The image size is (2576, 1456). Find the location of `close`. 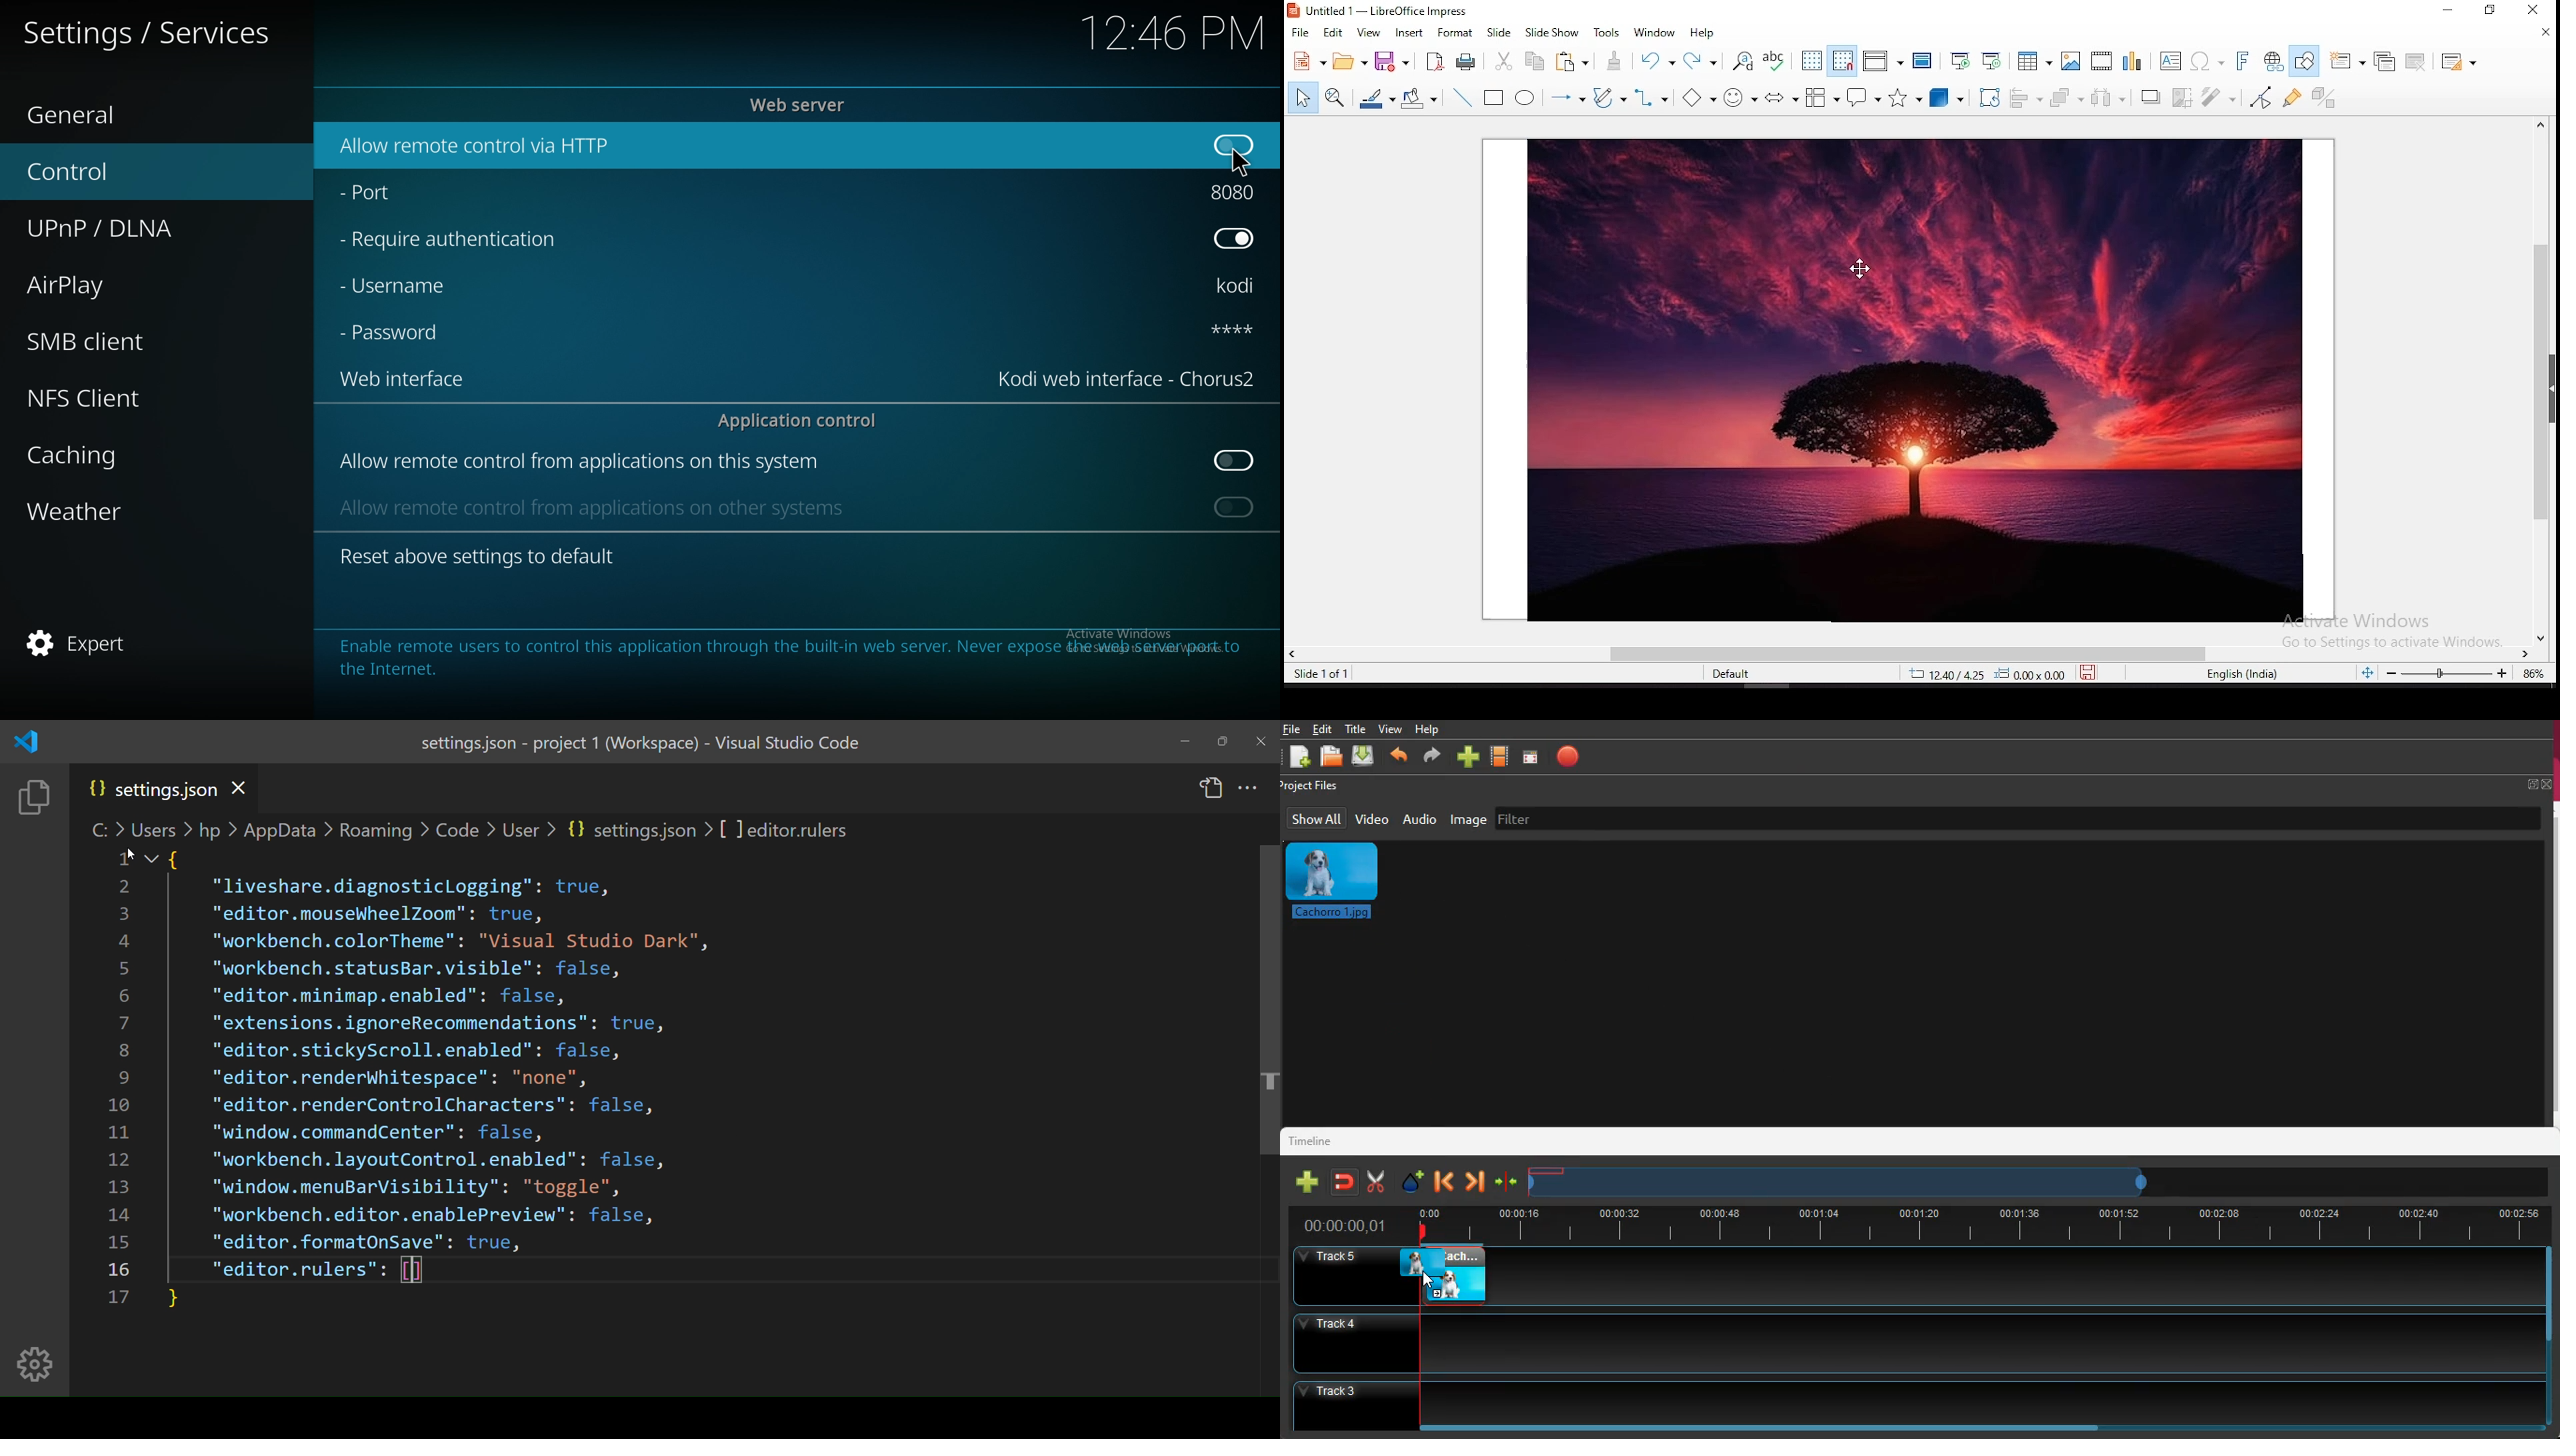

close is located at coordinates (2544, 32).